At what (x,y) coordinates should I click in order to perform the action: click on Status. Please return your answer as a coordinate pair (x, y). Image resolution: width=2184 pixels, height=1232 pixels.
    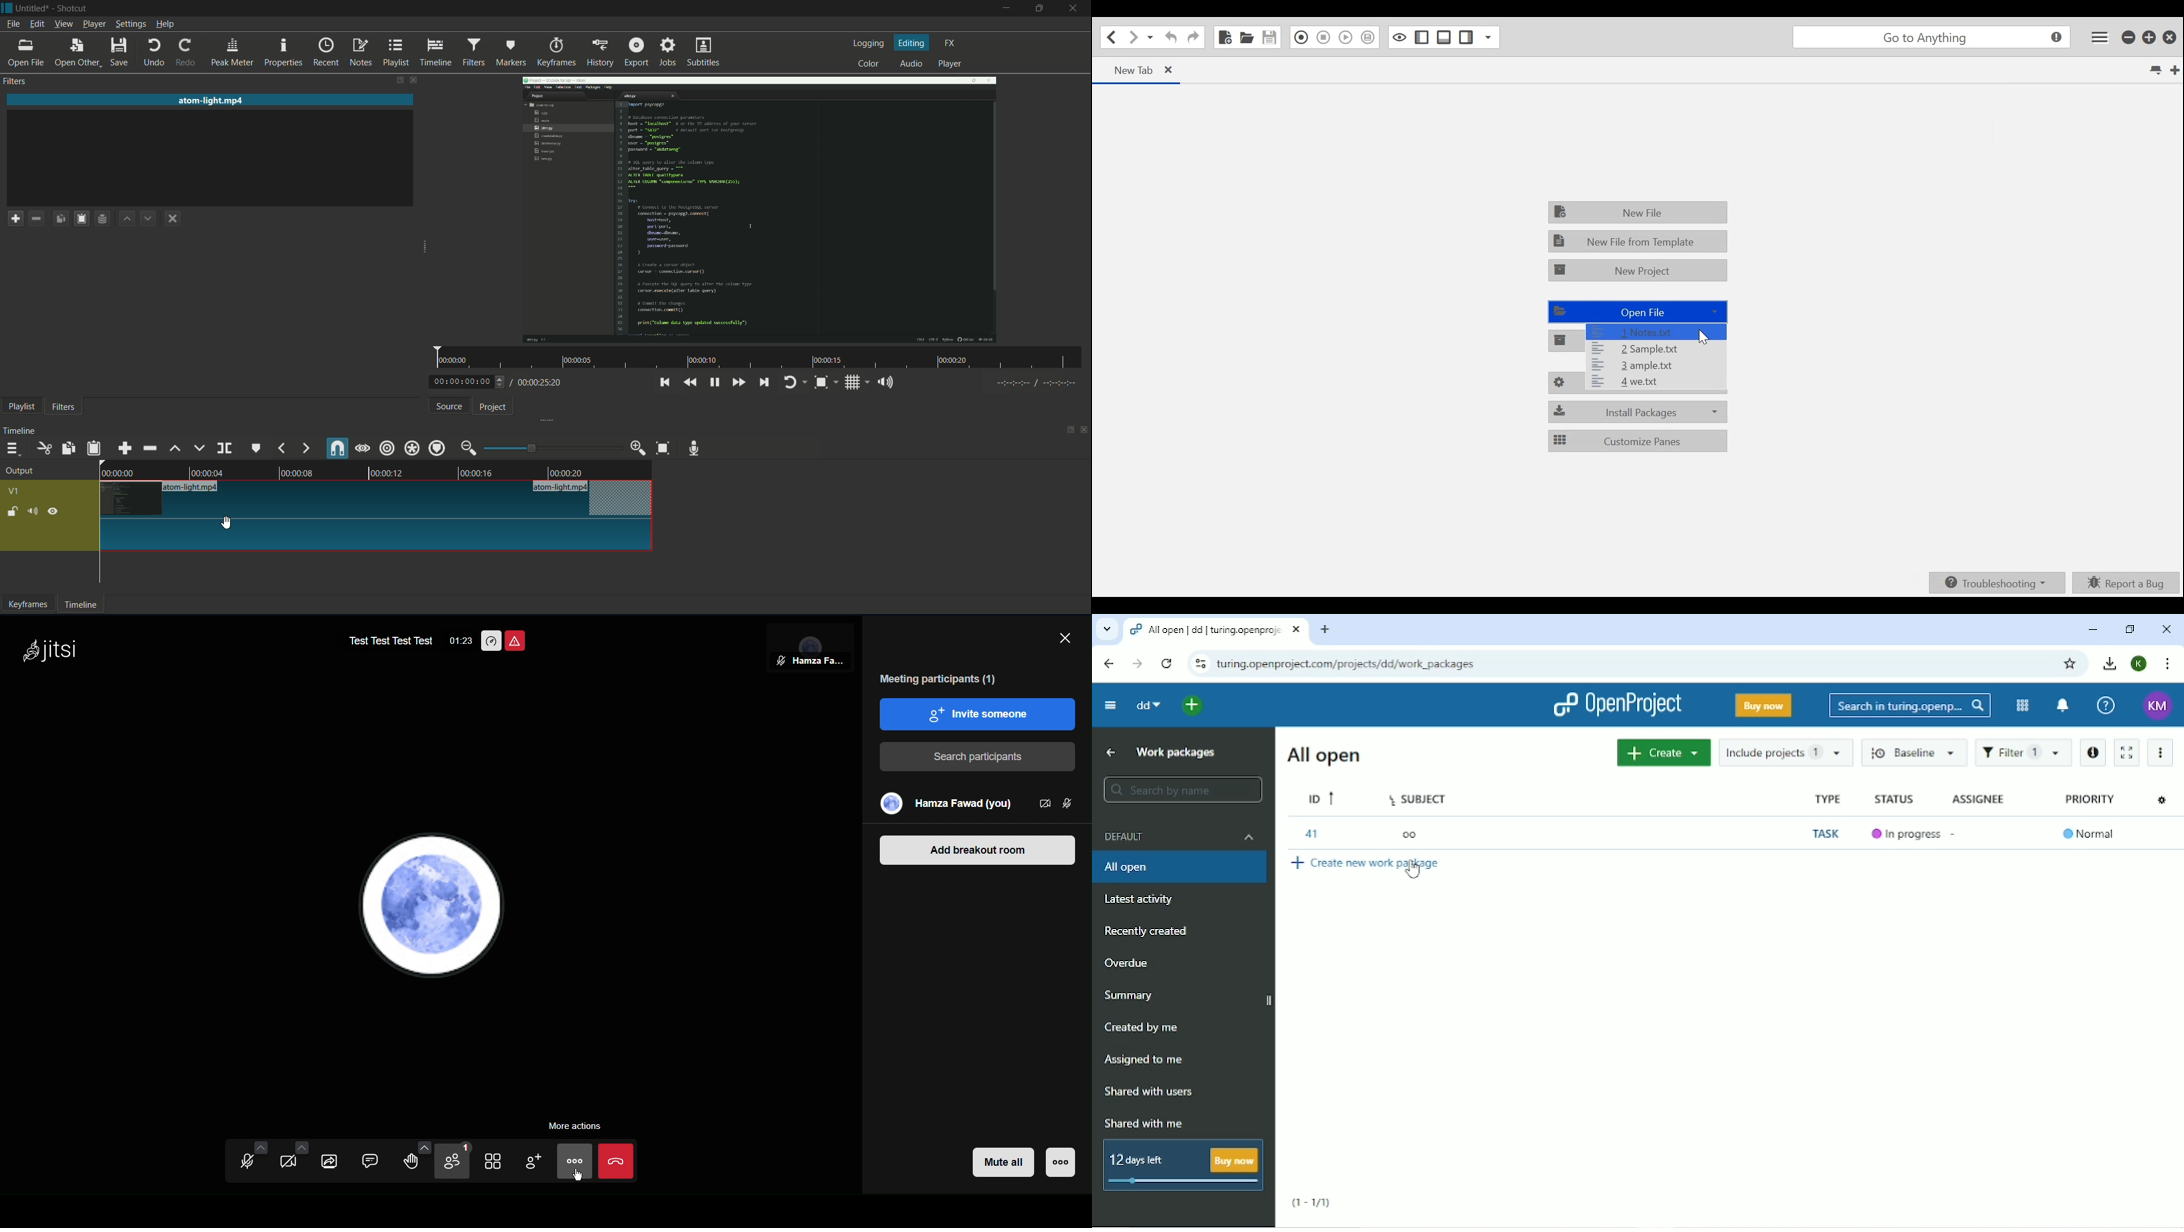
    Looking at the image, I should click on (1893, 800).